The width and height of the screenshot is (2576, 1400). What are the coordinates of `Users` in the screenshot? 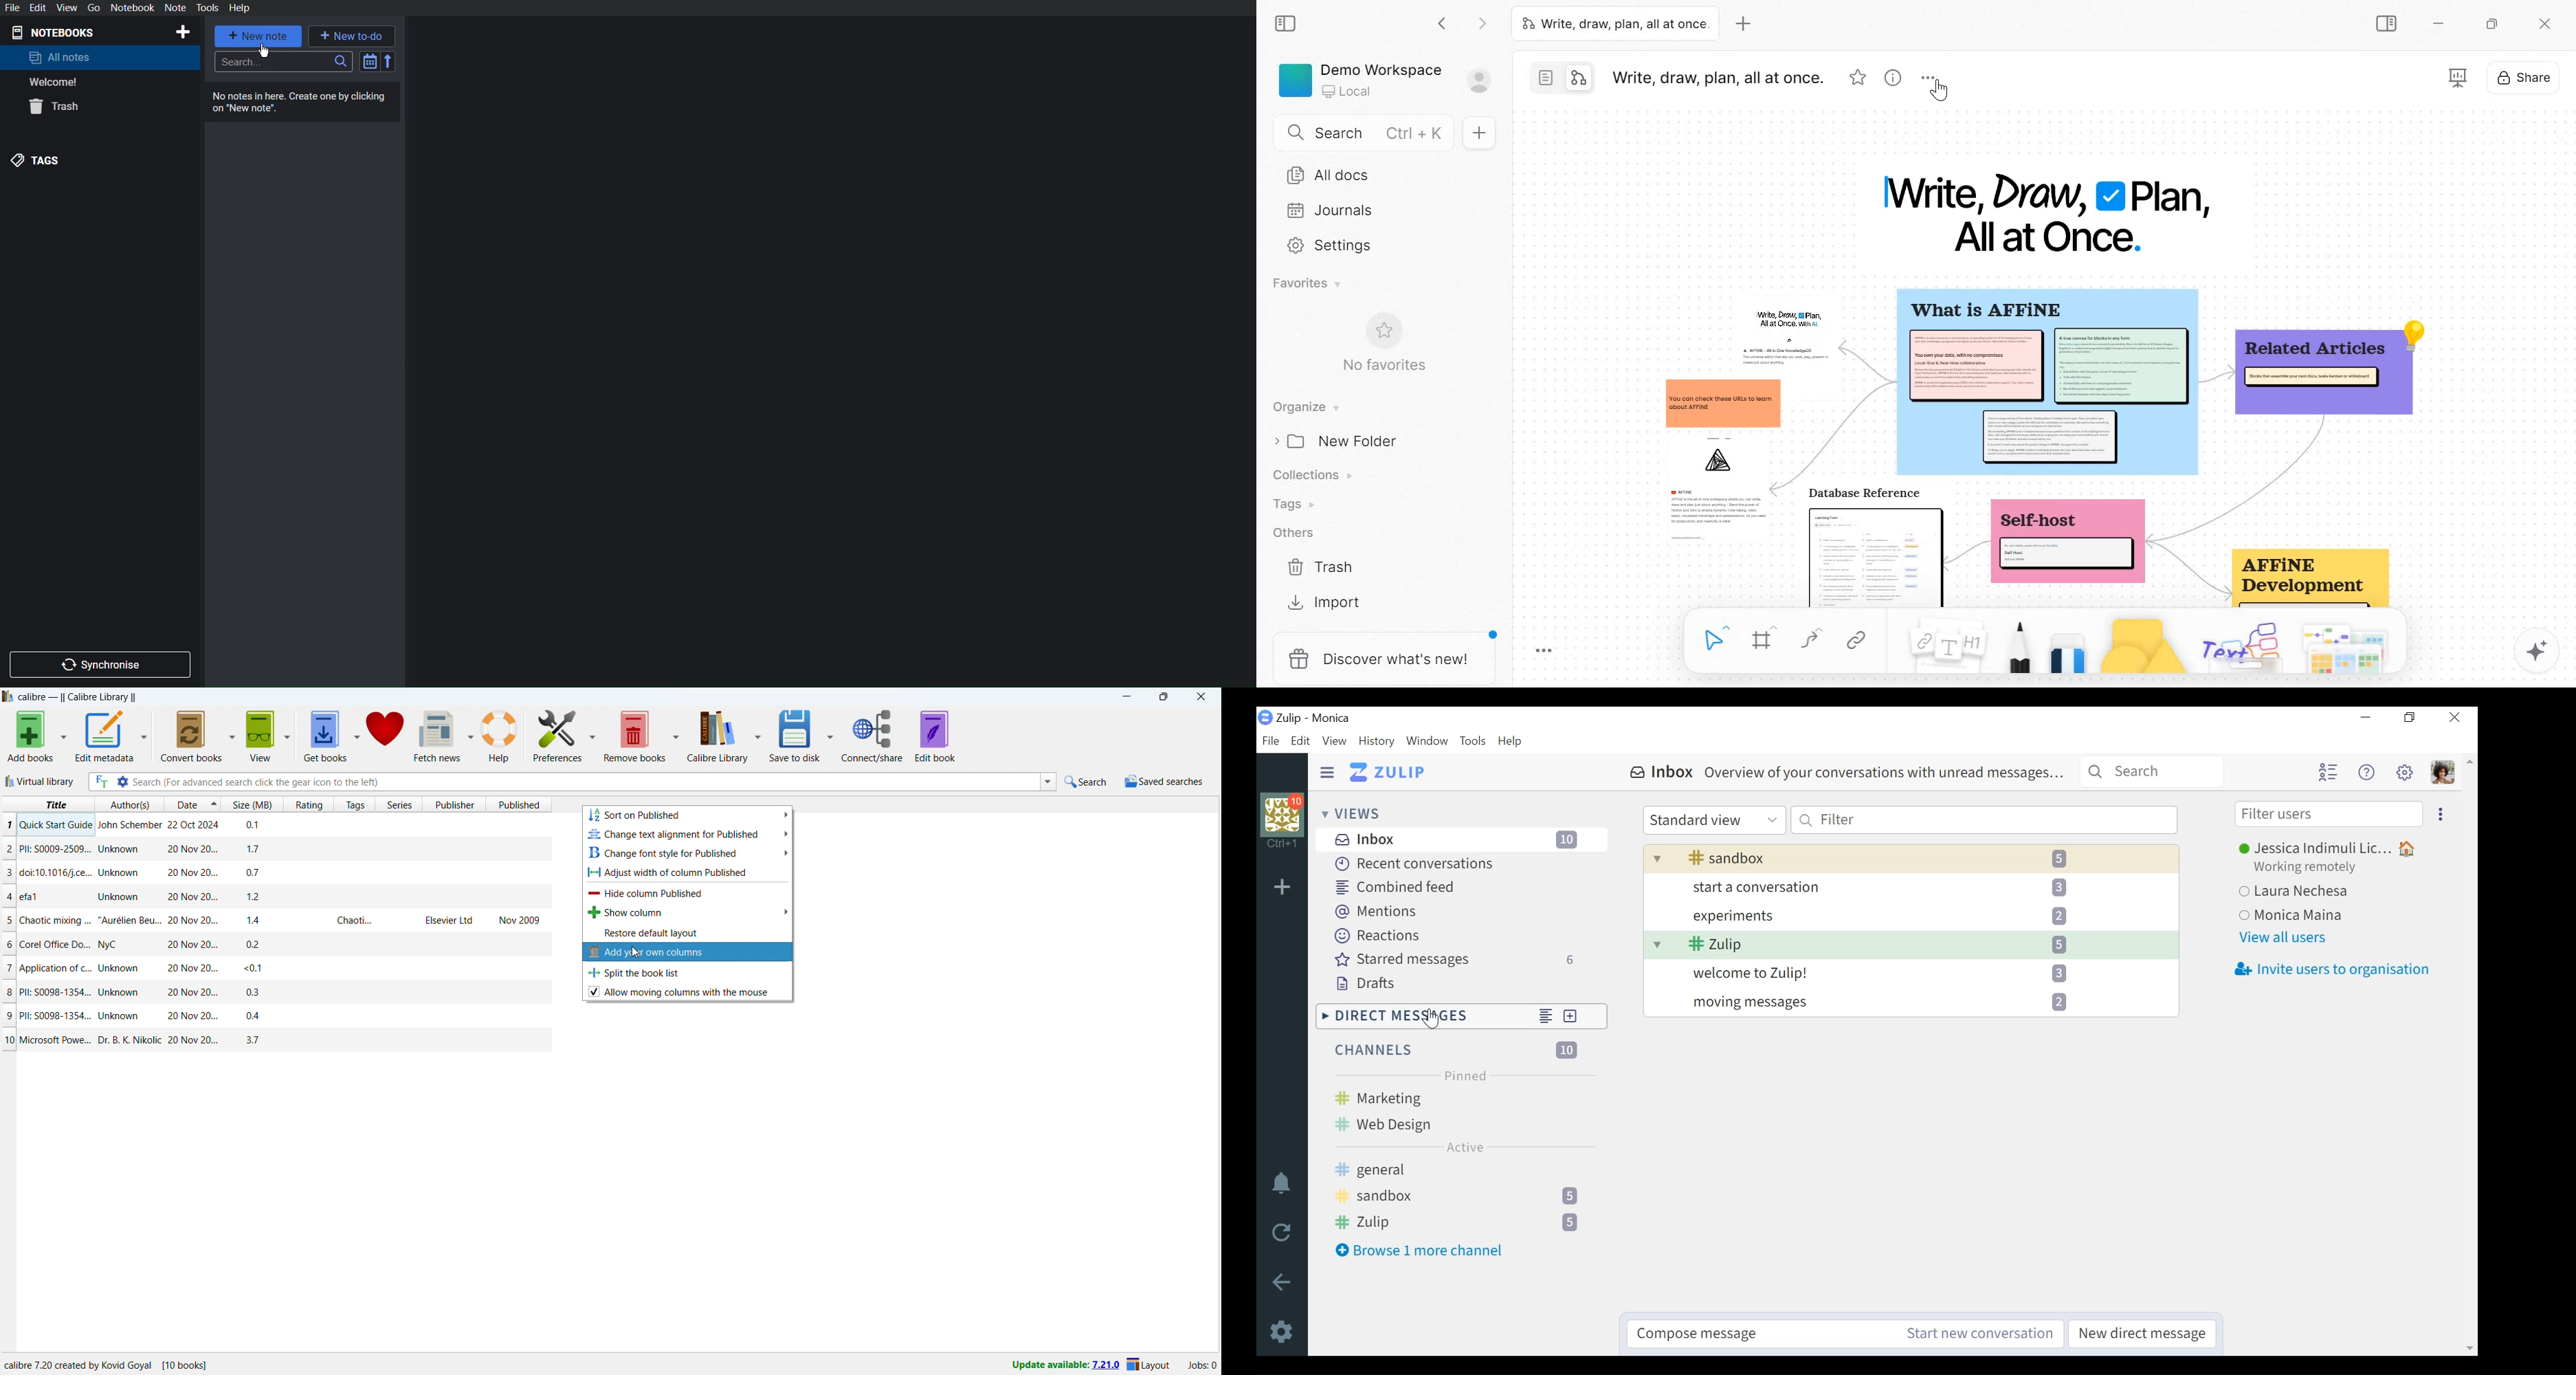 It's located at (2341, 883).